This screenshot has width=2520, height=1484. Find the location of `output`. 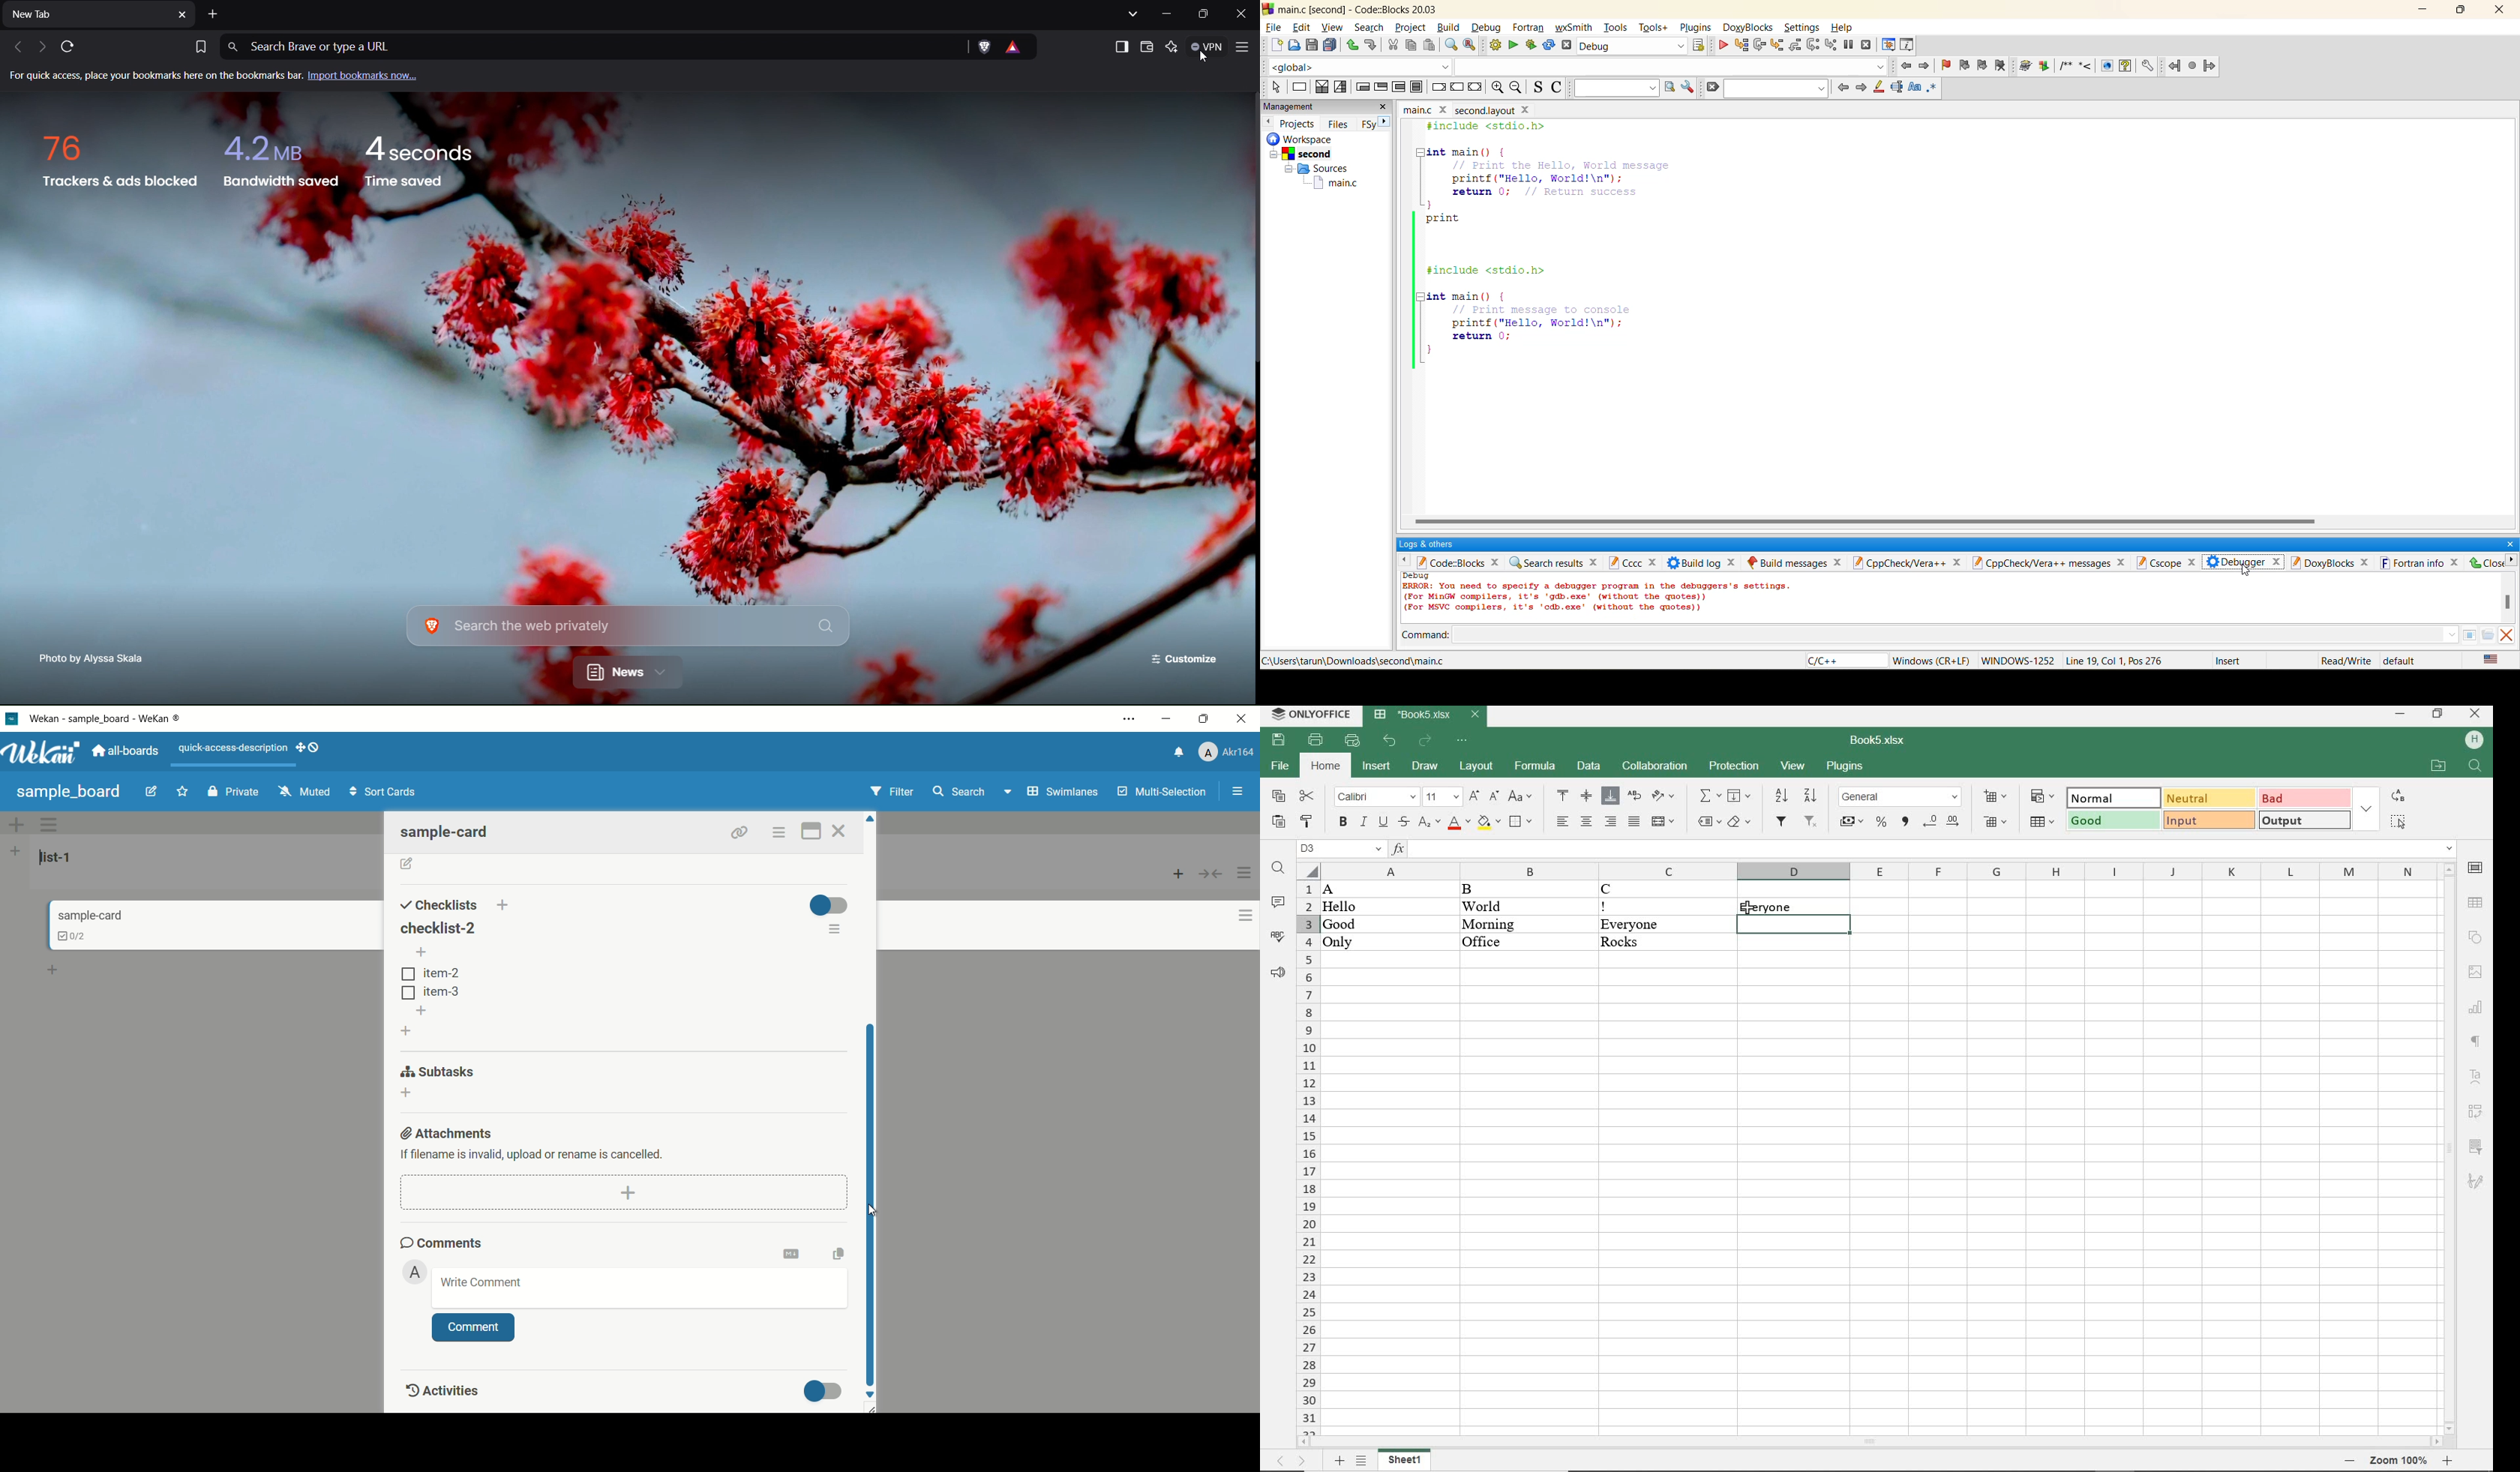

output is located at coordinates (2303, 822).